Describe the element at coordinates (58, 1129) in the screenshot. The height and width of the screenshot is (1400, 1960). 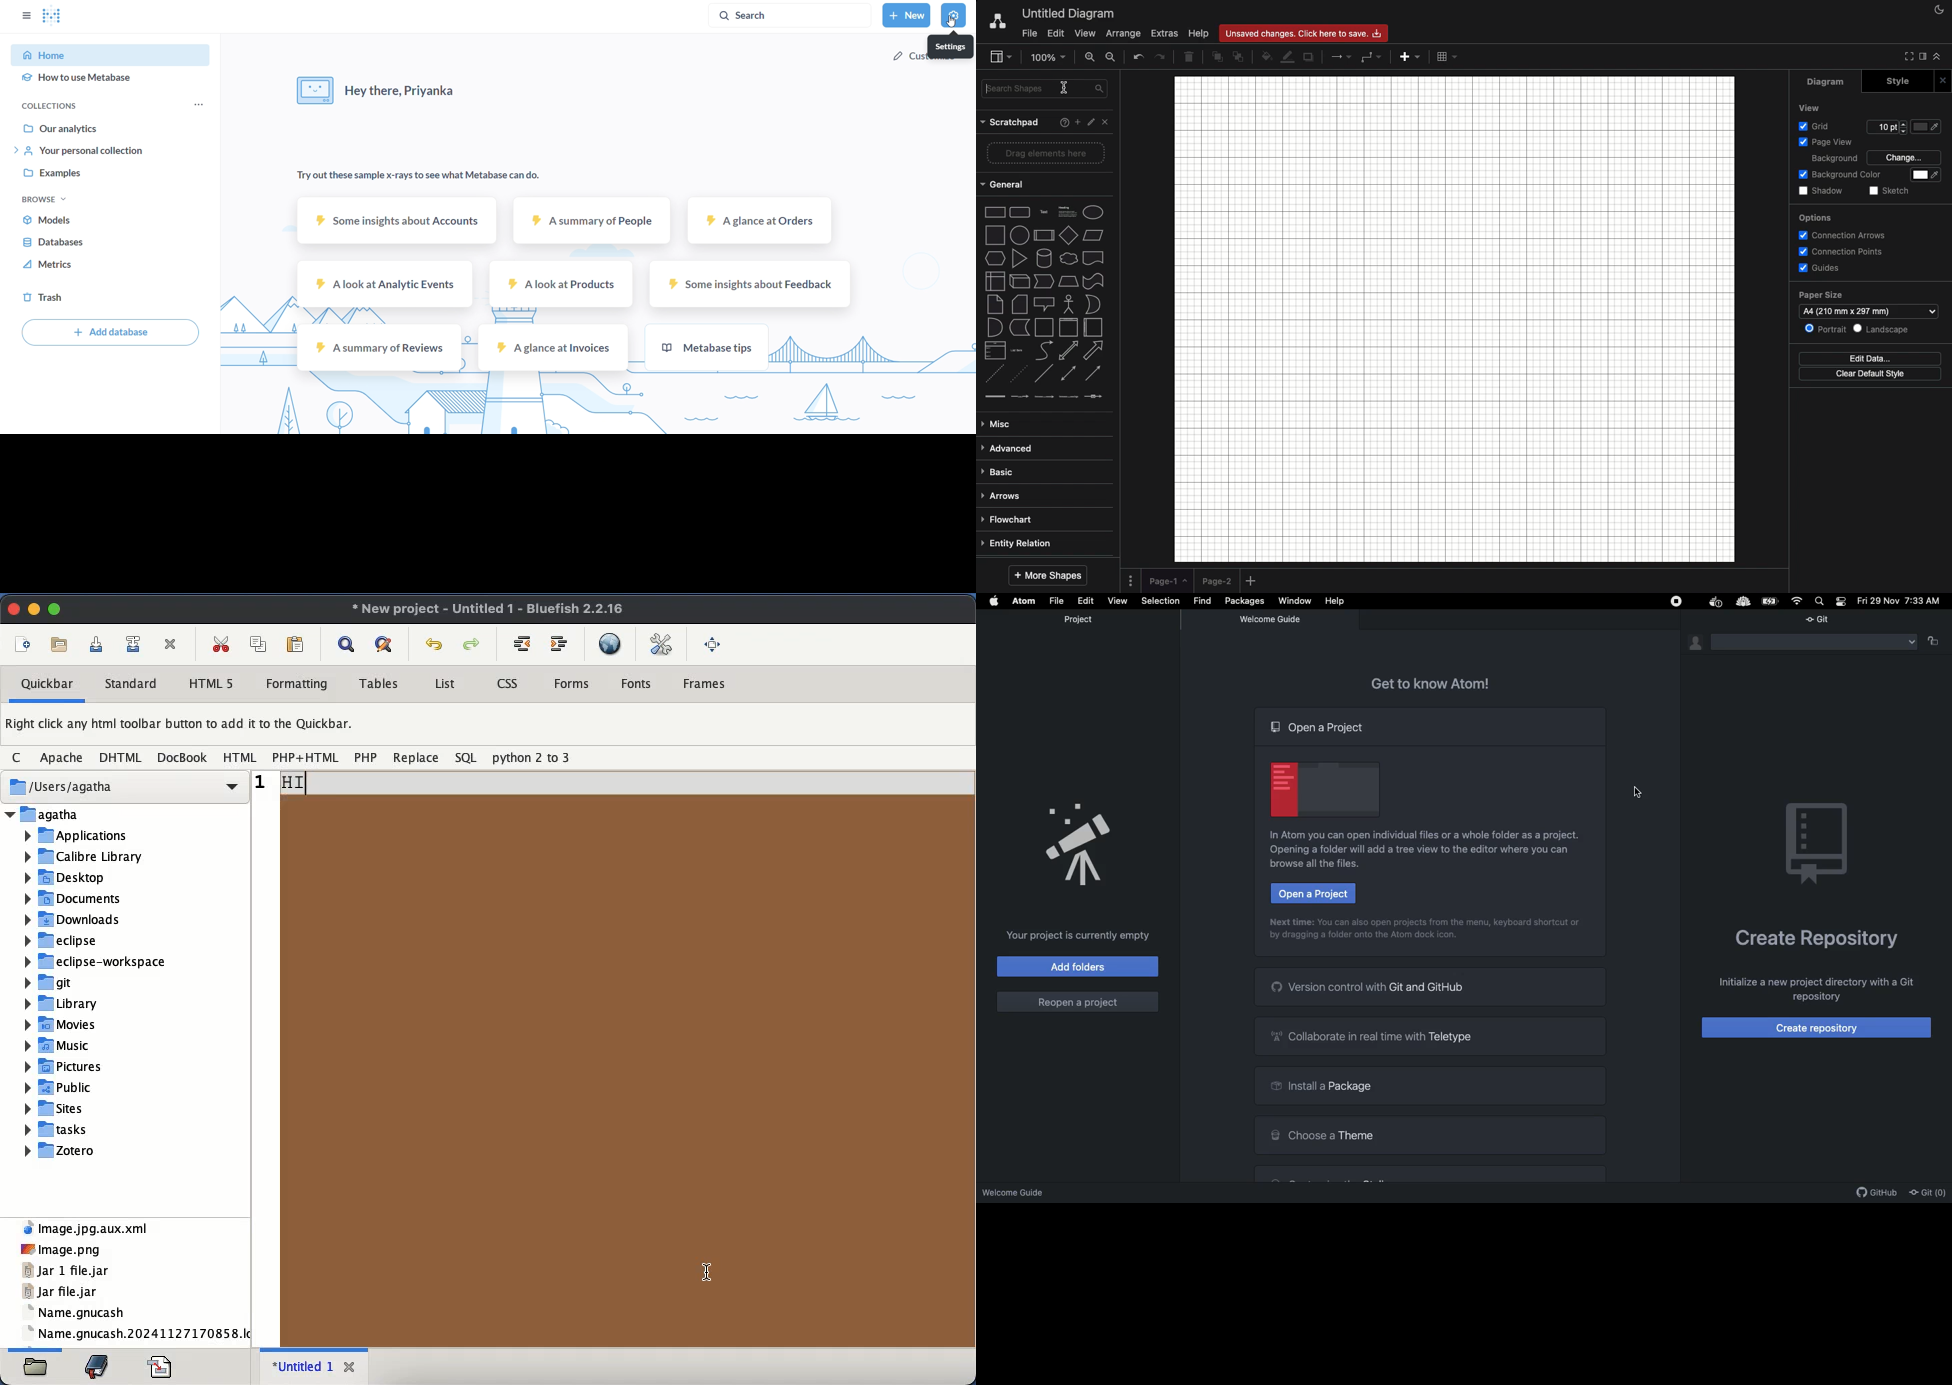
I see `tasks` at that location.